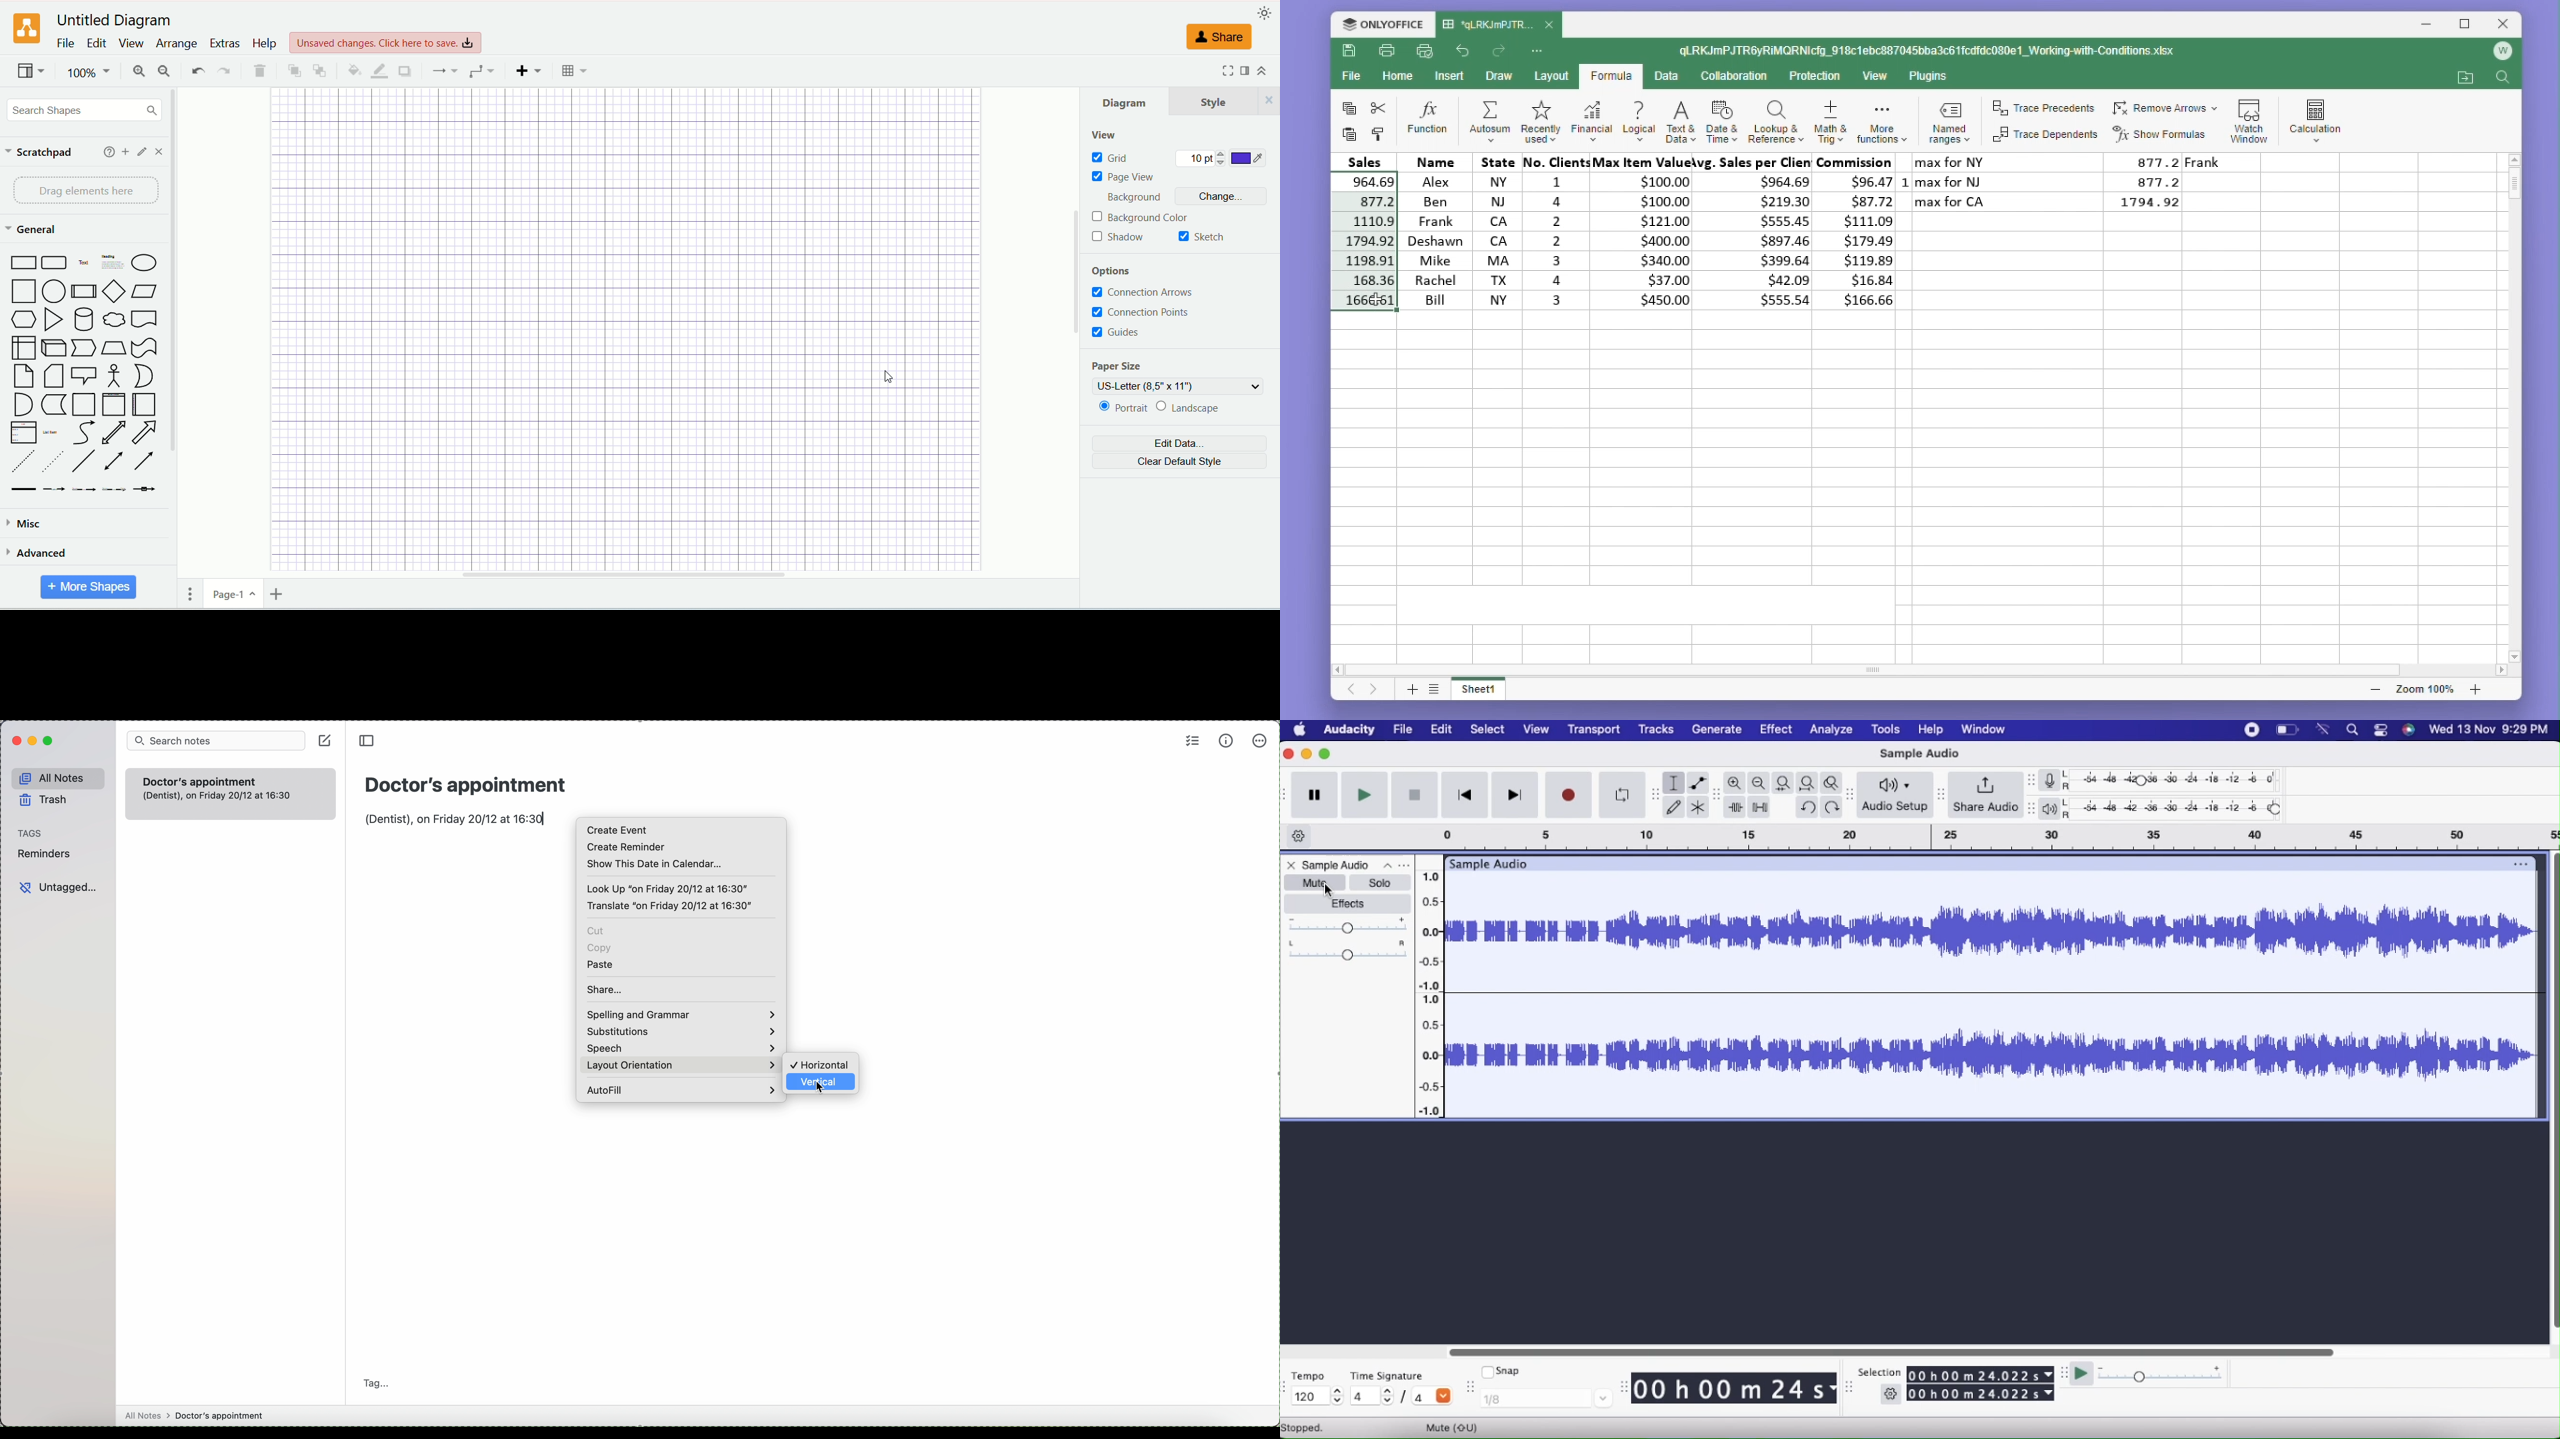 The image size is (2576, 1456). What do you see at coordinates (1329, 890) in the screenshot?
I see `Cursor` at bounding box center [1329, 890].